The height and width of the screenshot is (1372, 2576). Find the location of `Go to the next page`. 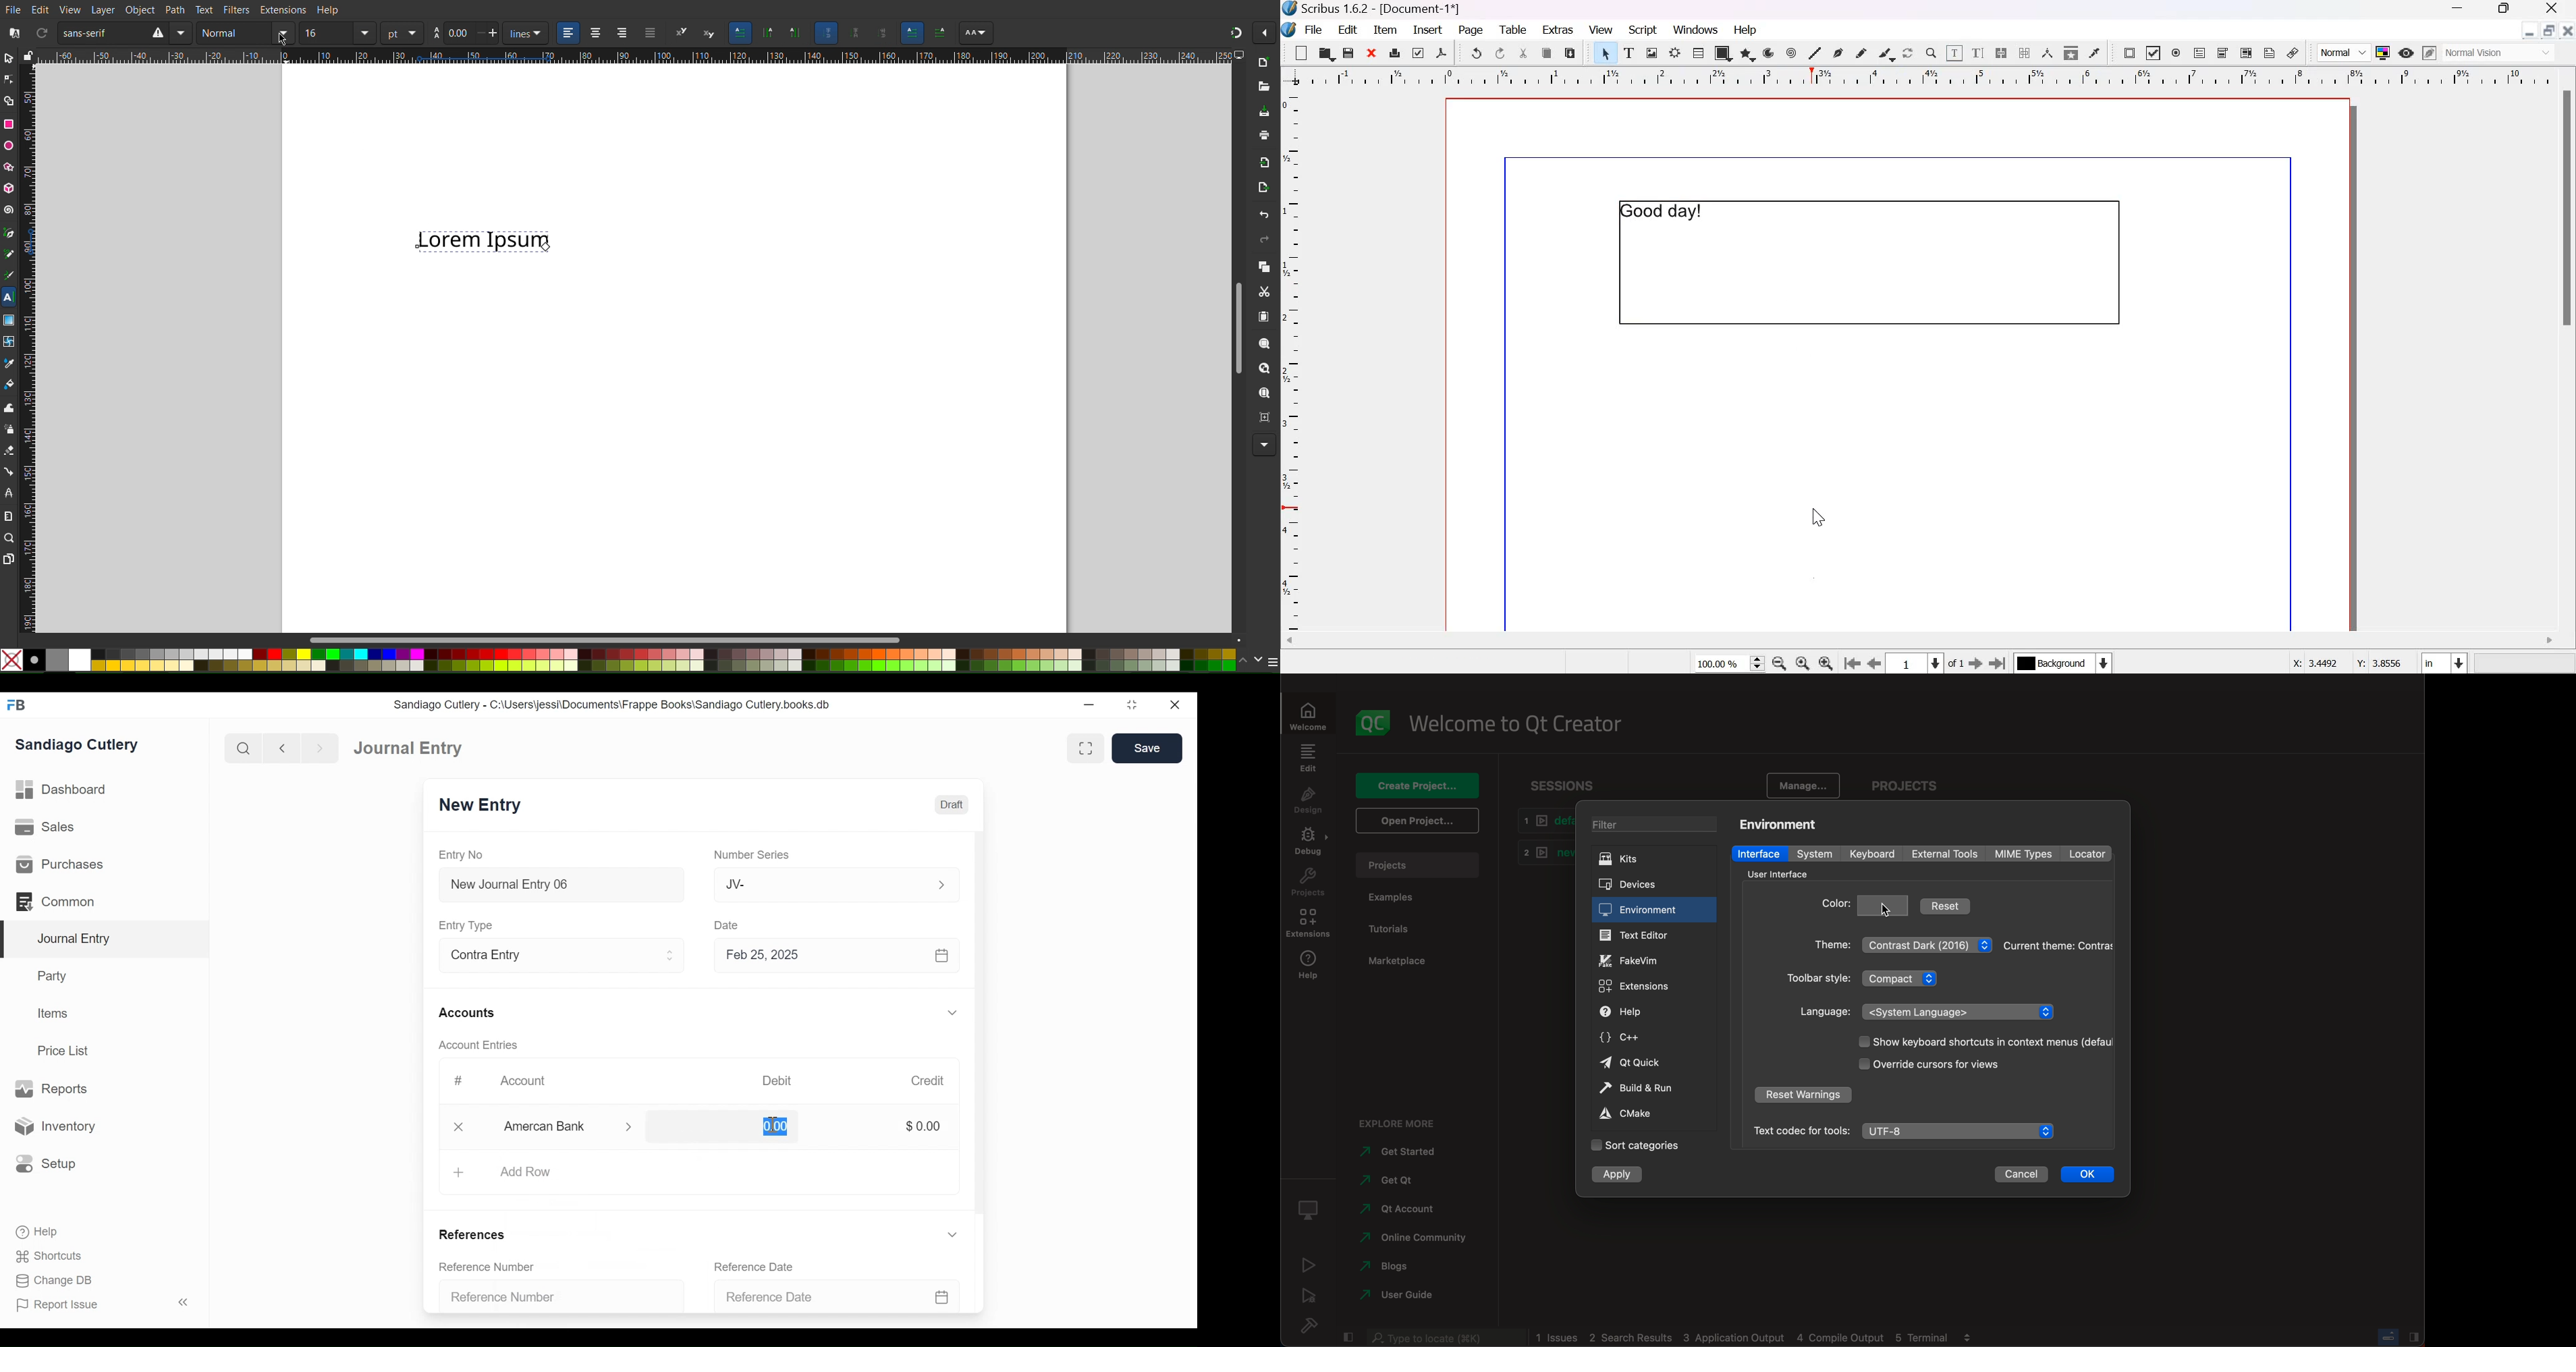

Go to the next page is located at coordinates (1975, 663).